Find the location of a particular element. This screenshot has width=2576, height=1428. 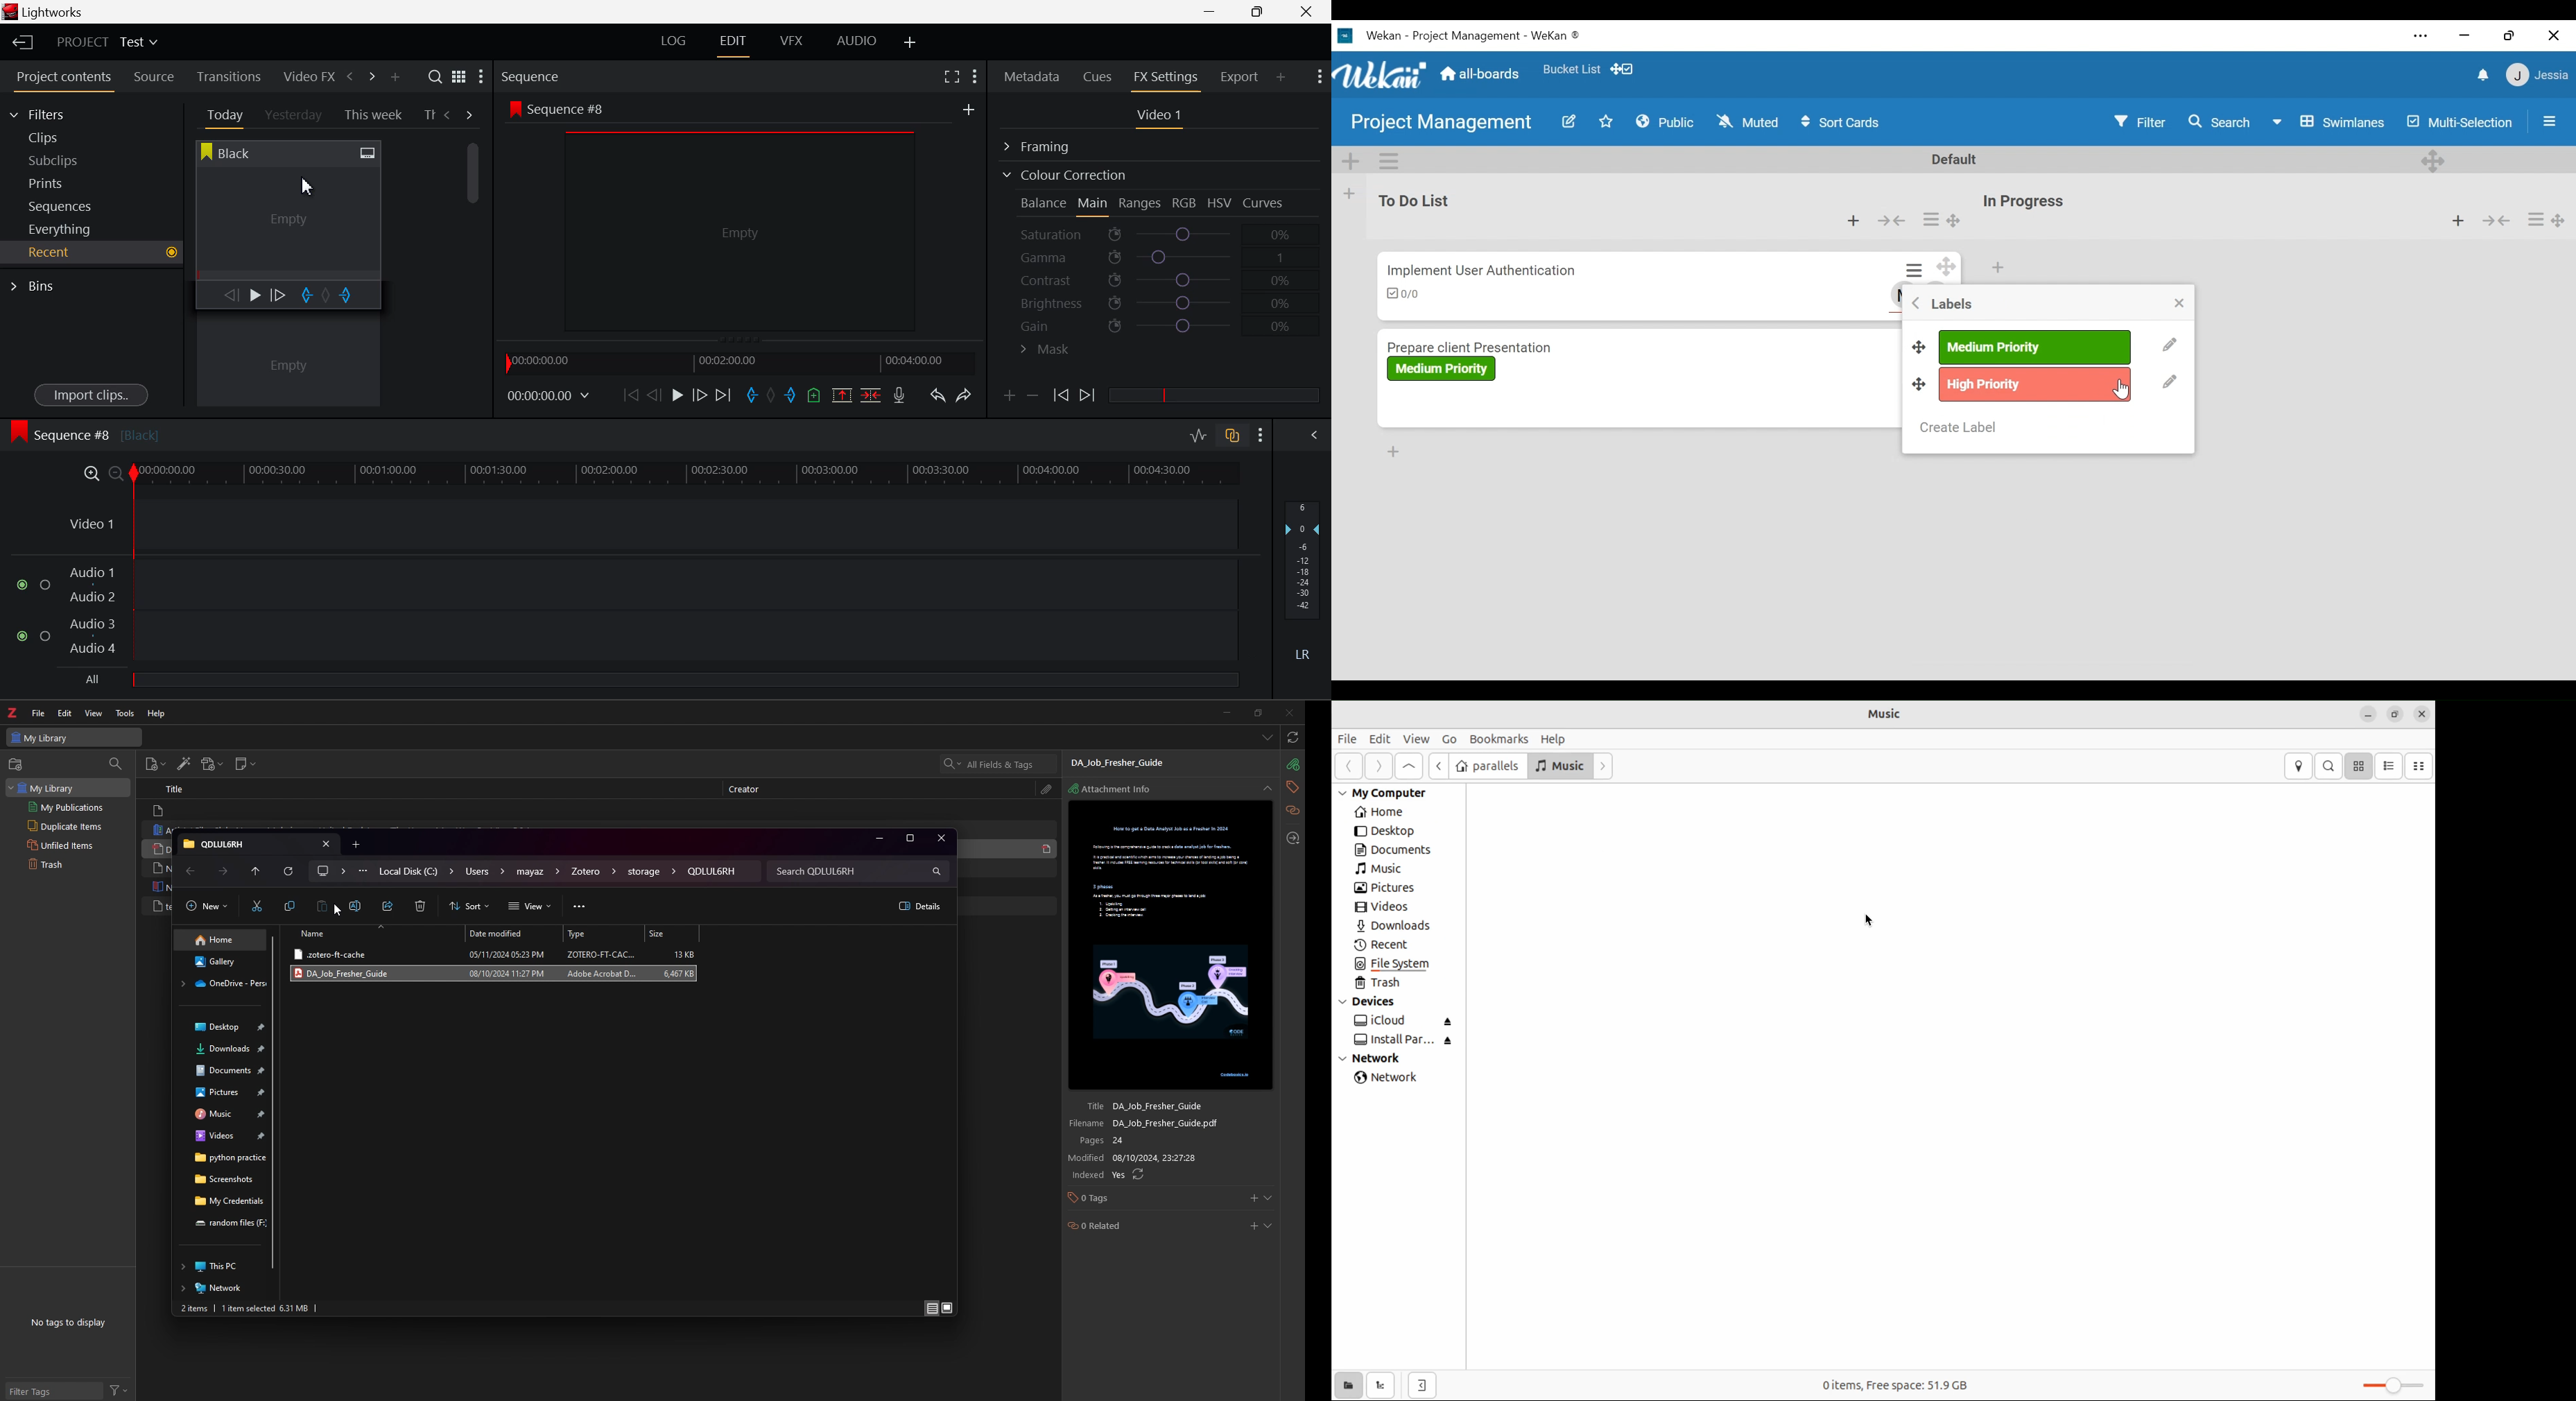

share is located at coordinates (390, 907).